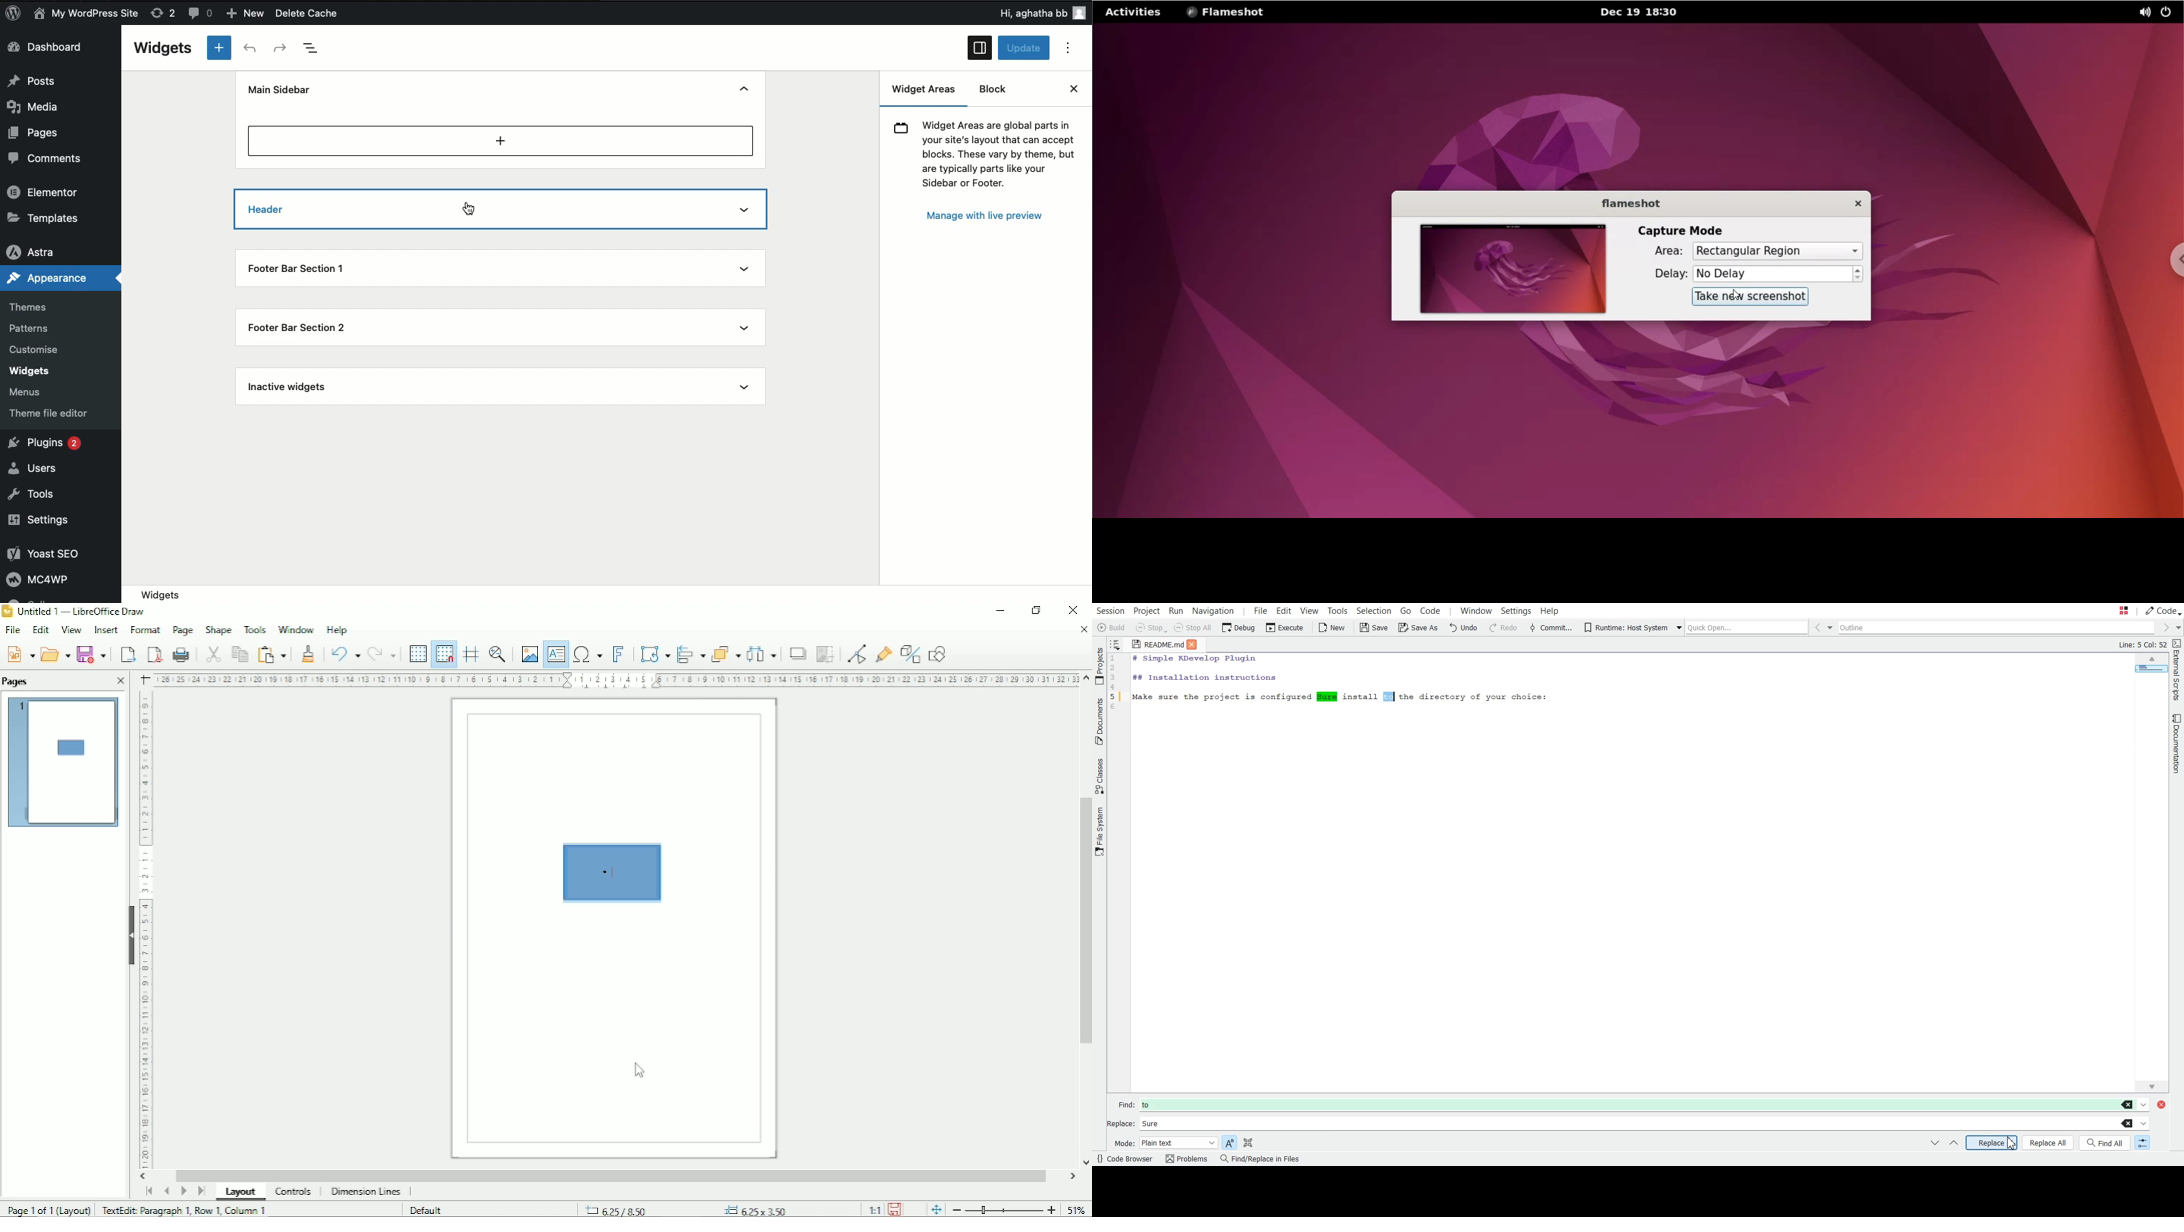 This screenshot has width=2184, height=1232. I want to click on Close, so click(121, 681).